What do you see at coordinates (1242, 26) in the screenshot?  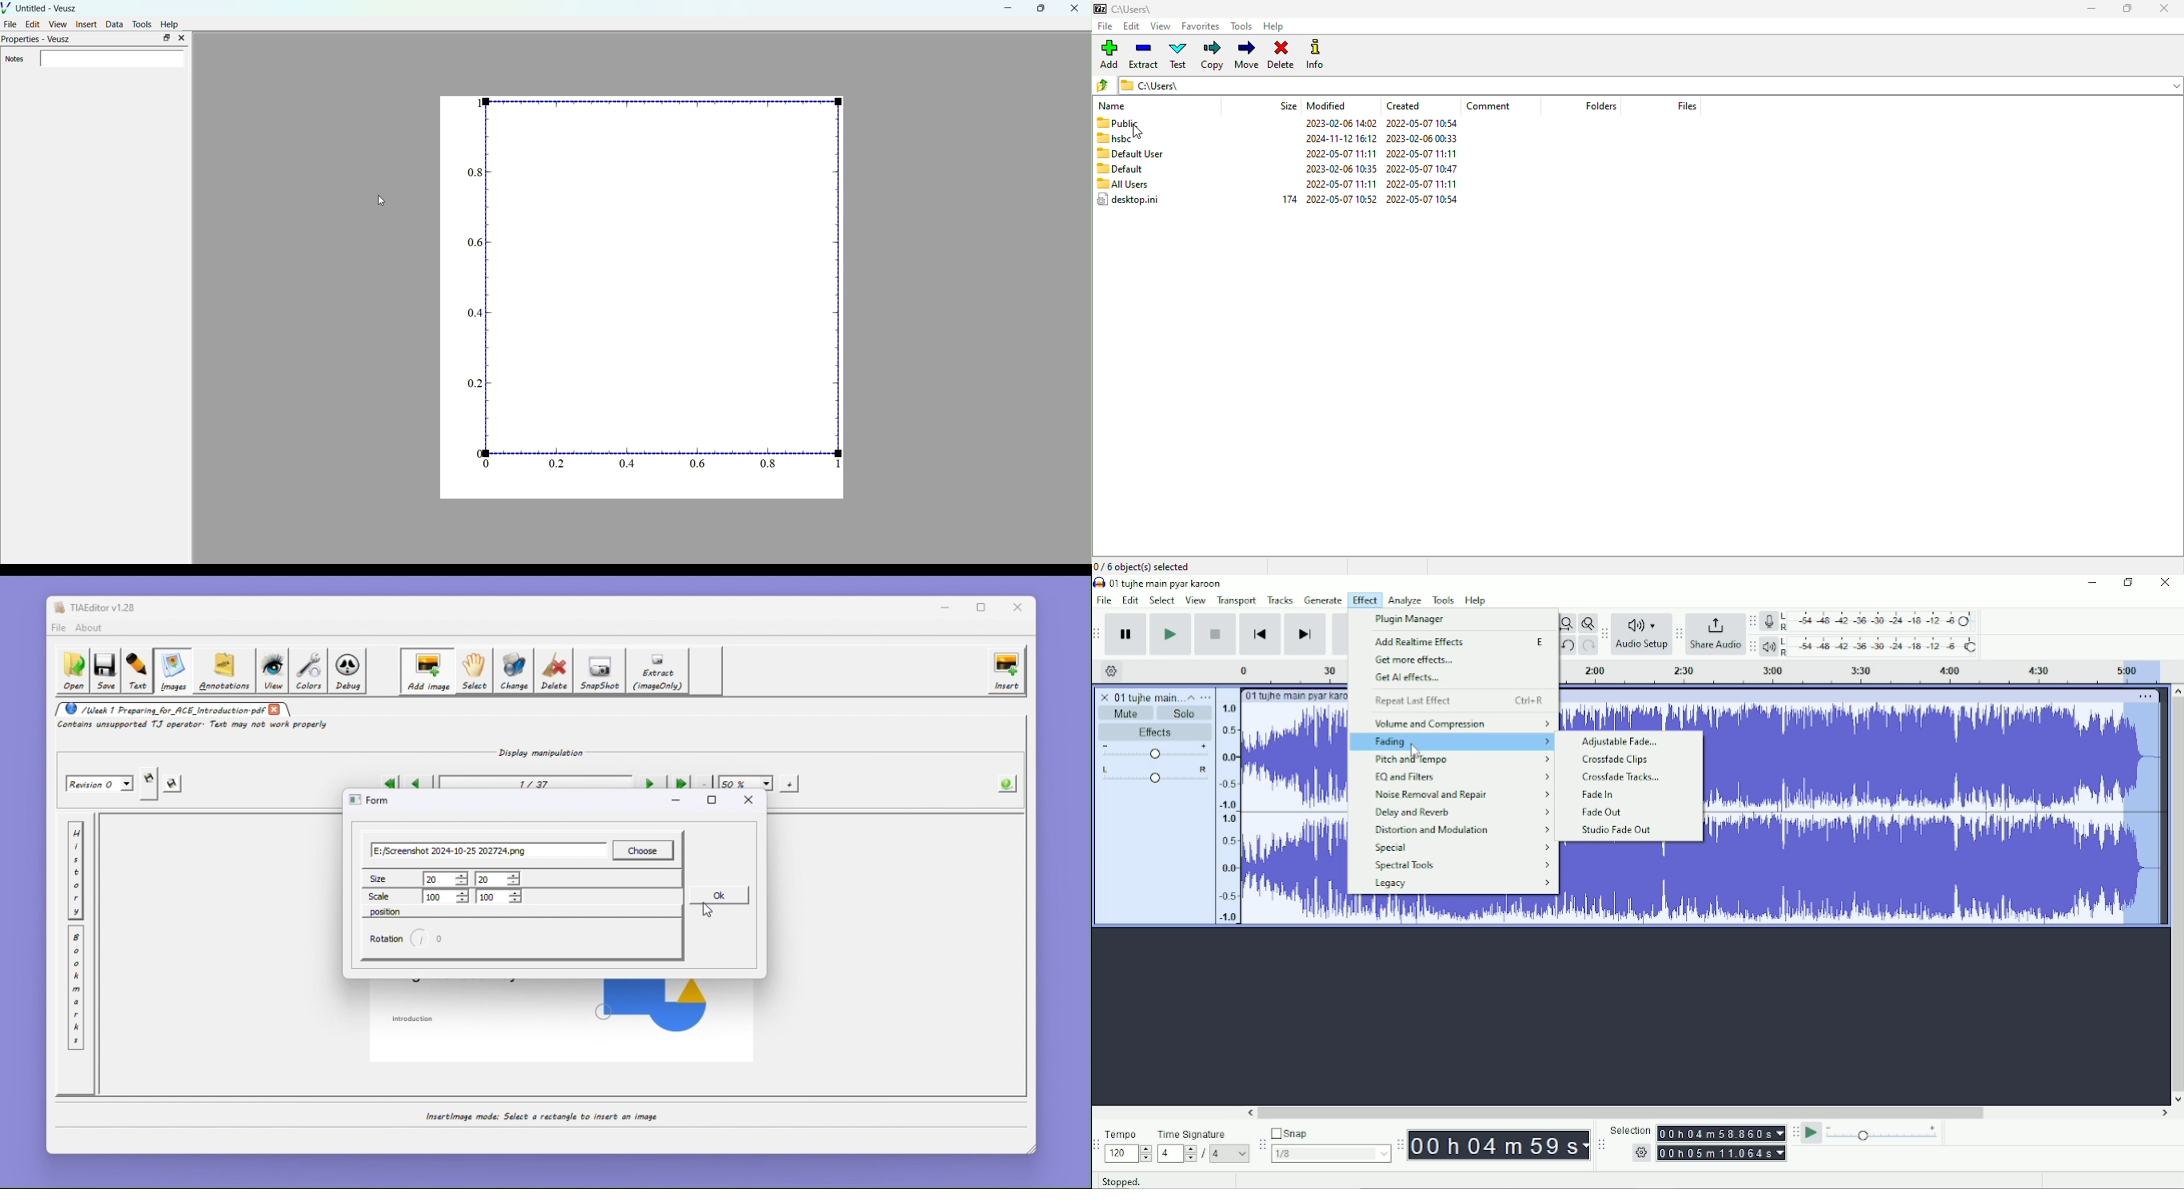 I see `tools` at bounding box center [1242, 26].